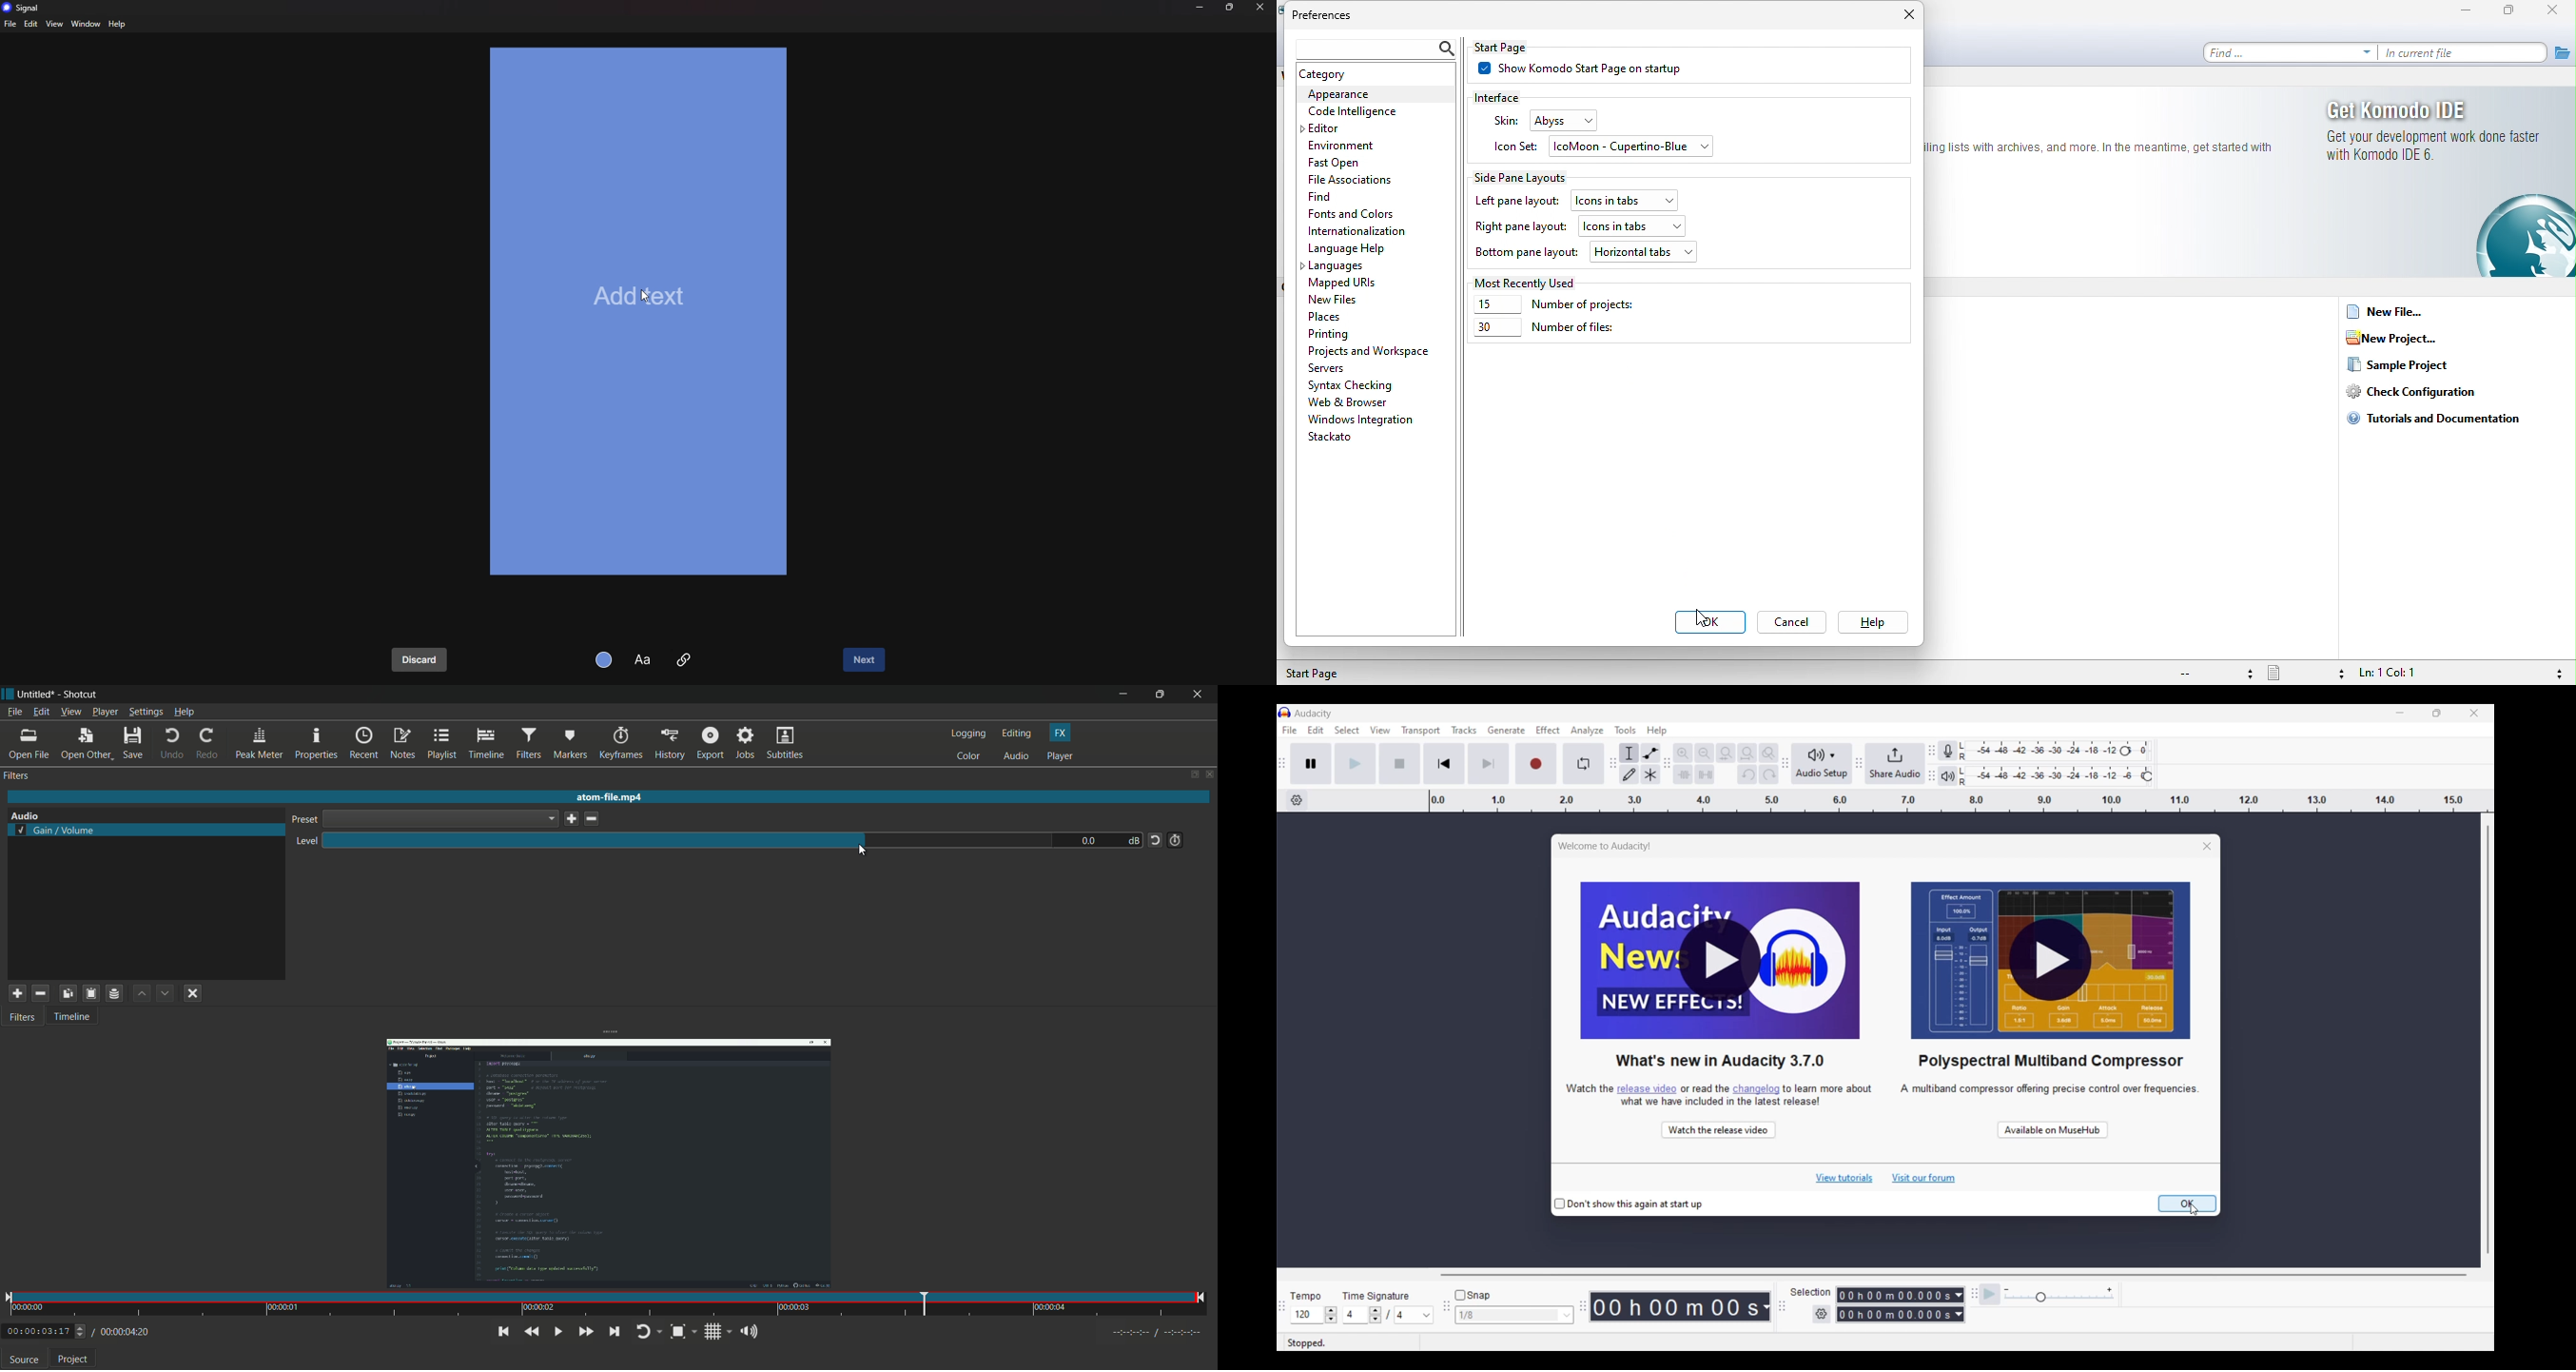 The width and height of the screenshot is (2576, 1372). I want to click on Show interface in a smaller tab, so click(2437, 712).